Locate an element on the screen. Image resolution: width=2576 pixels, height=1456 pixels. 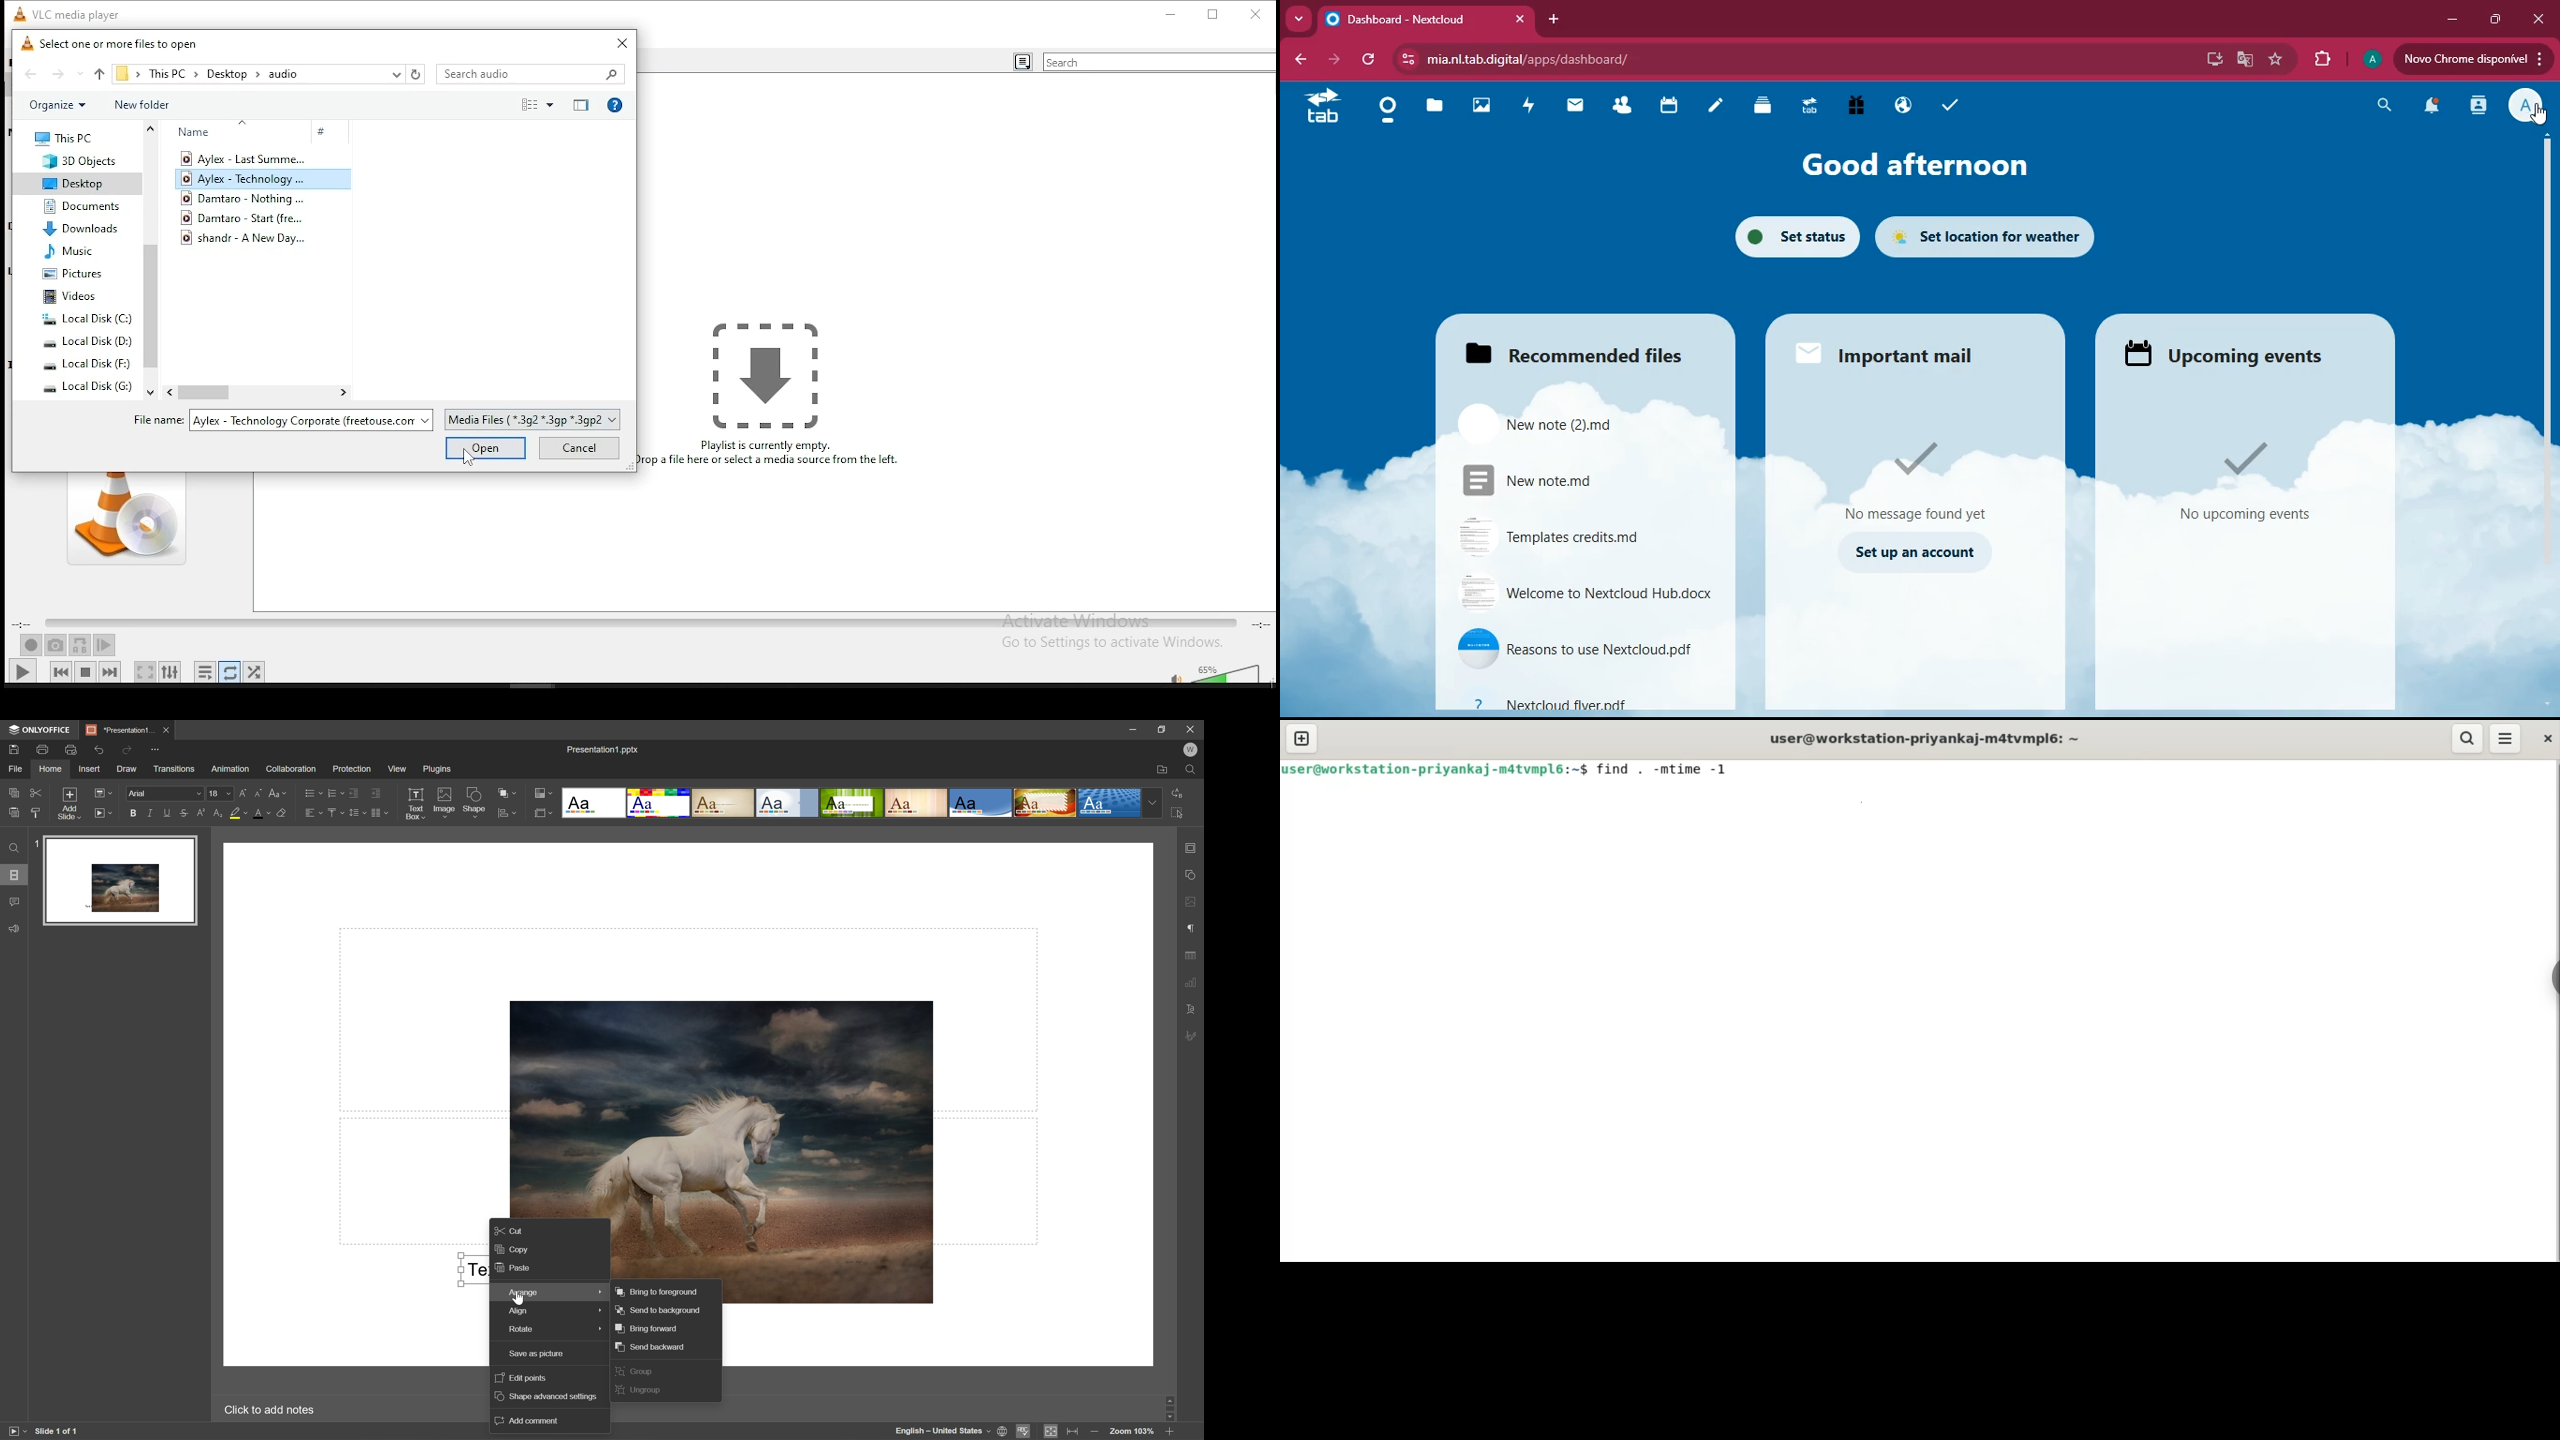
Font color is located at coordinates (261, 813).